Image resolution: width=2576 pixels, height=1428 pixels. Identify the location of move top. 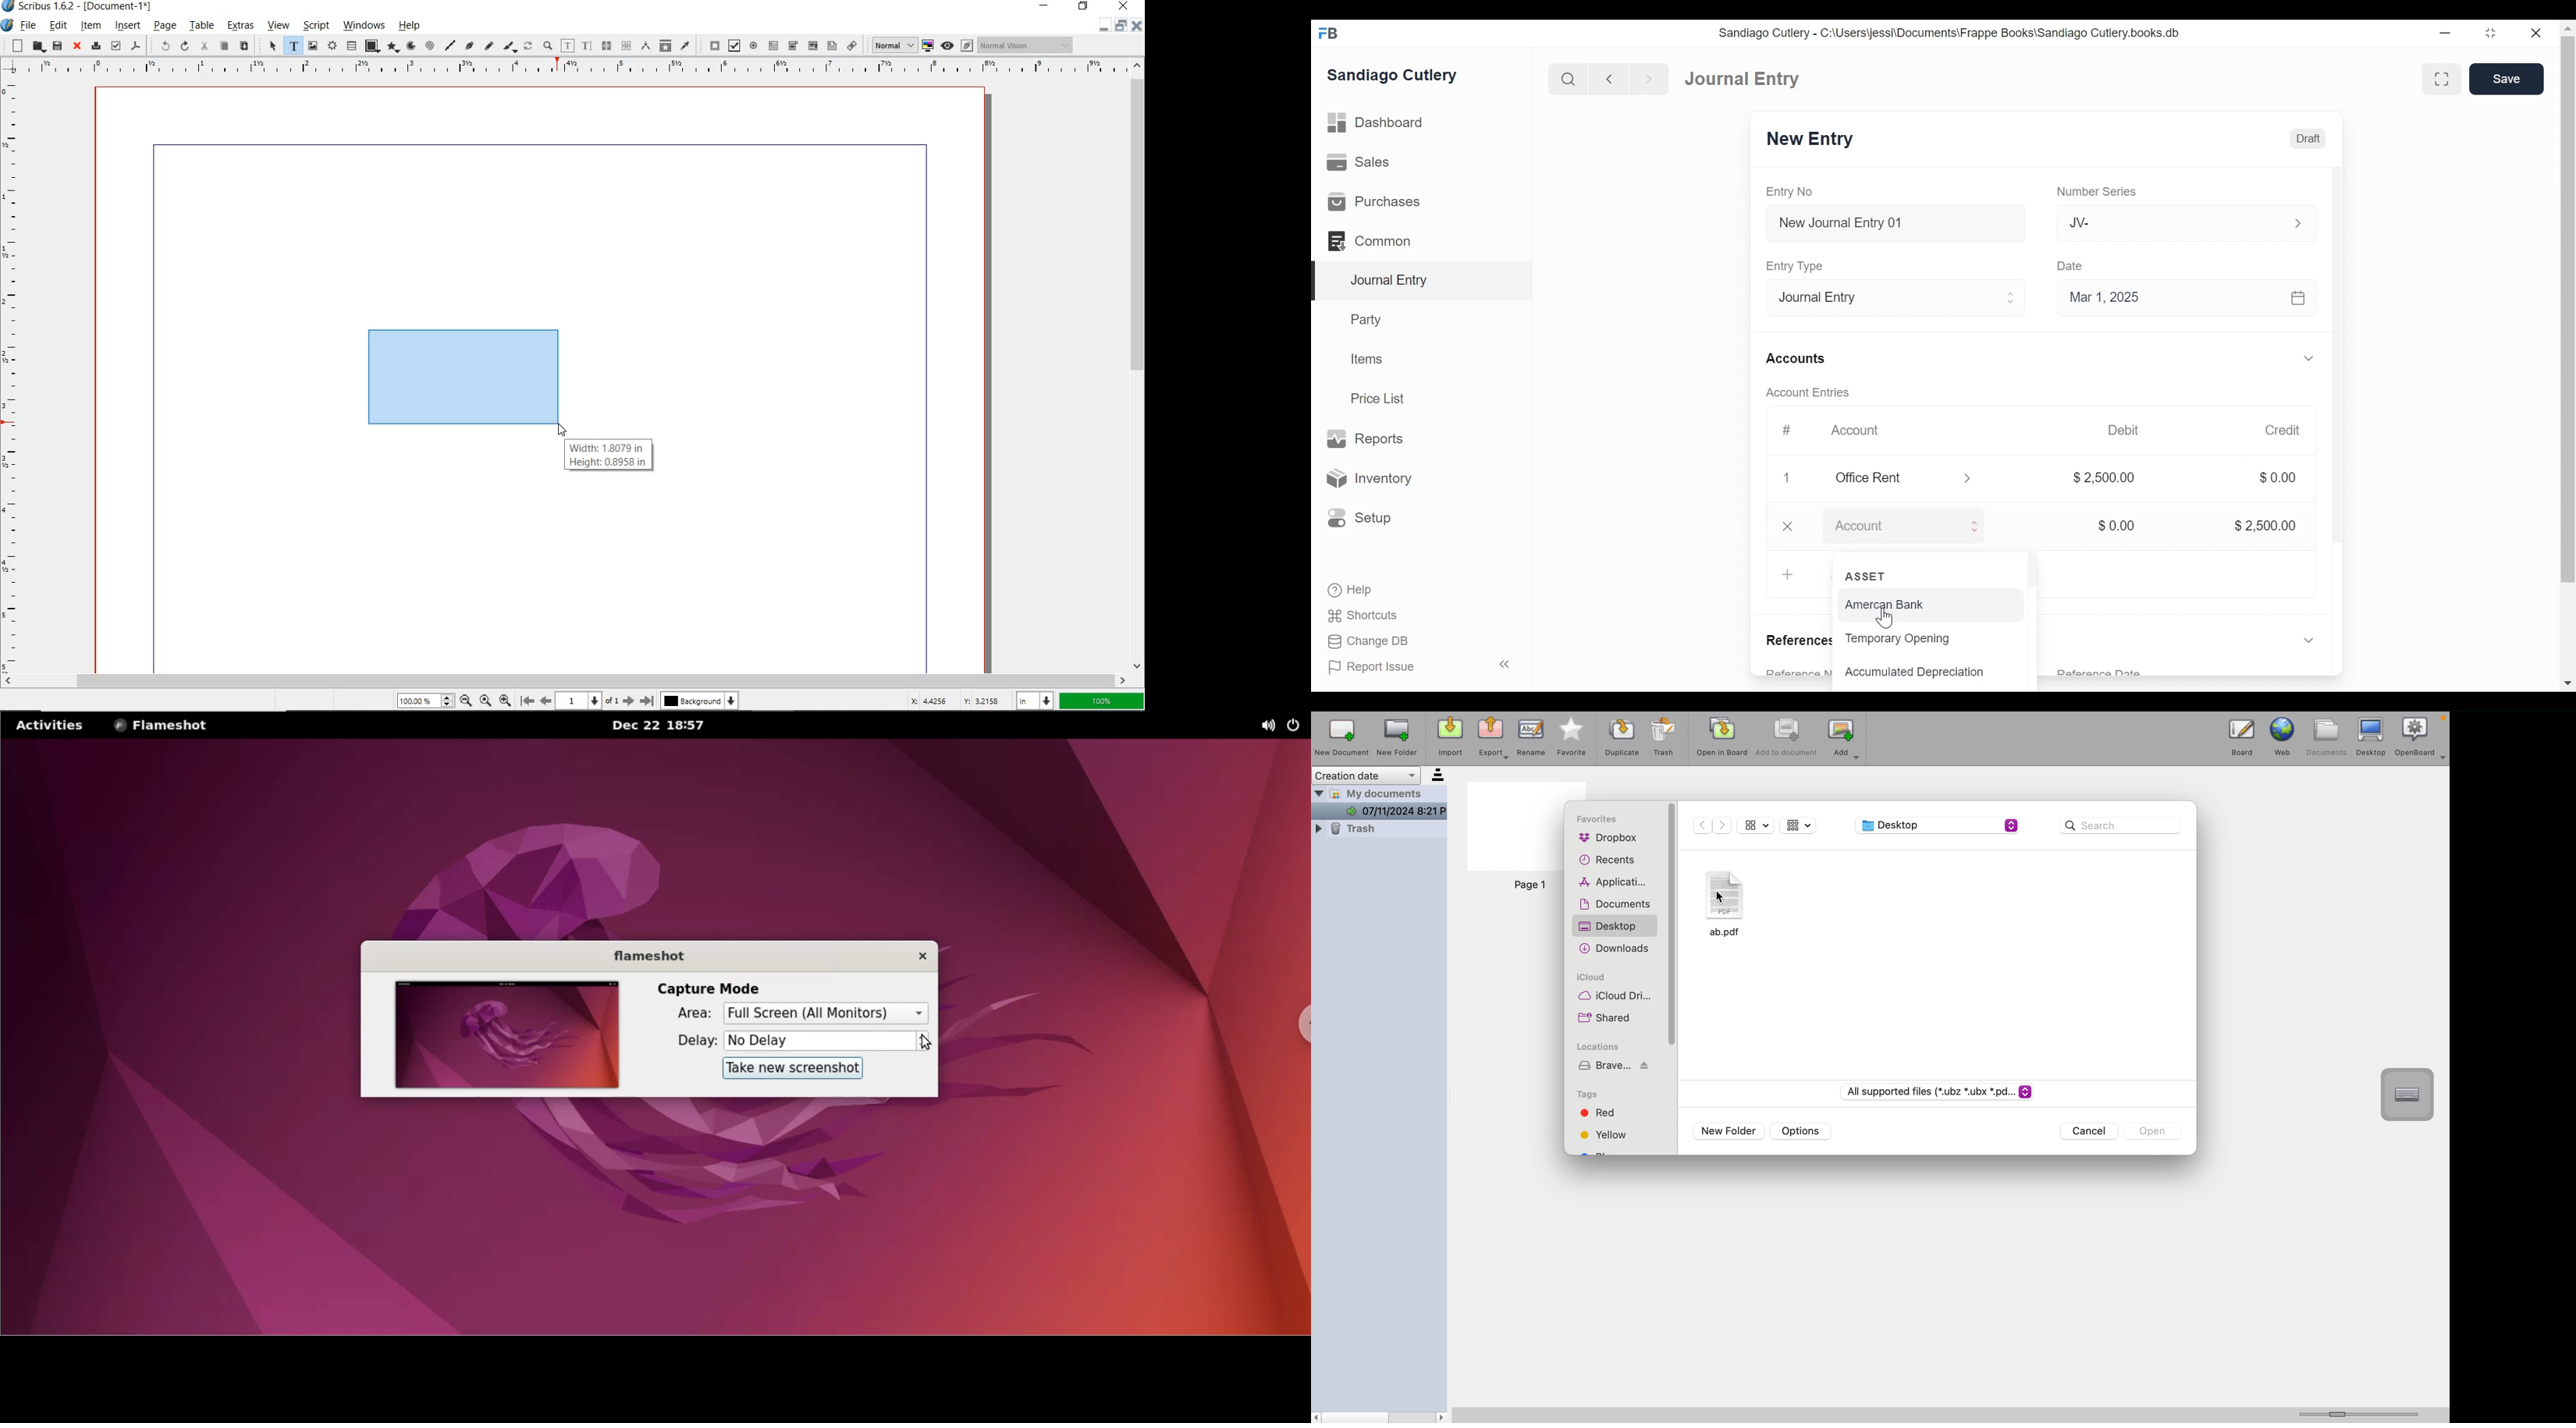
(2568, 26).